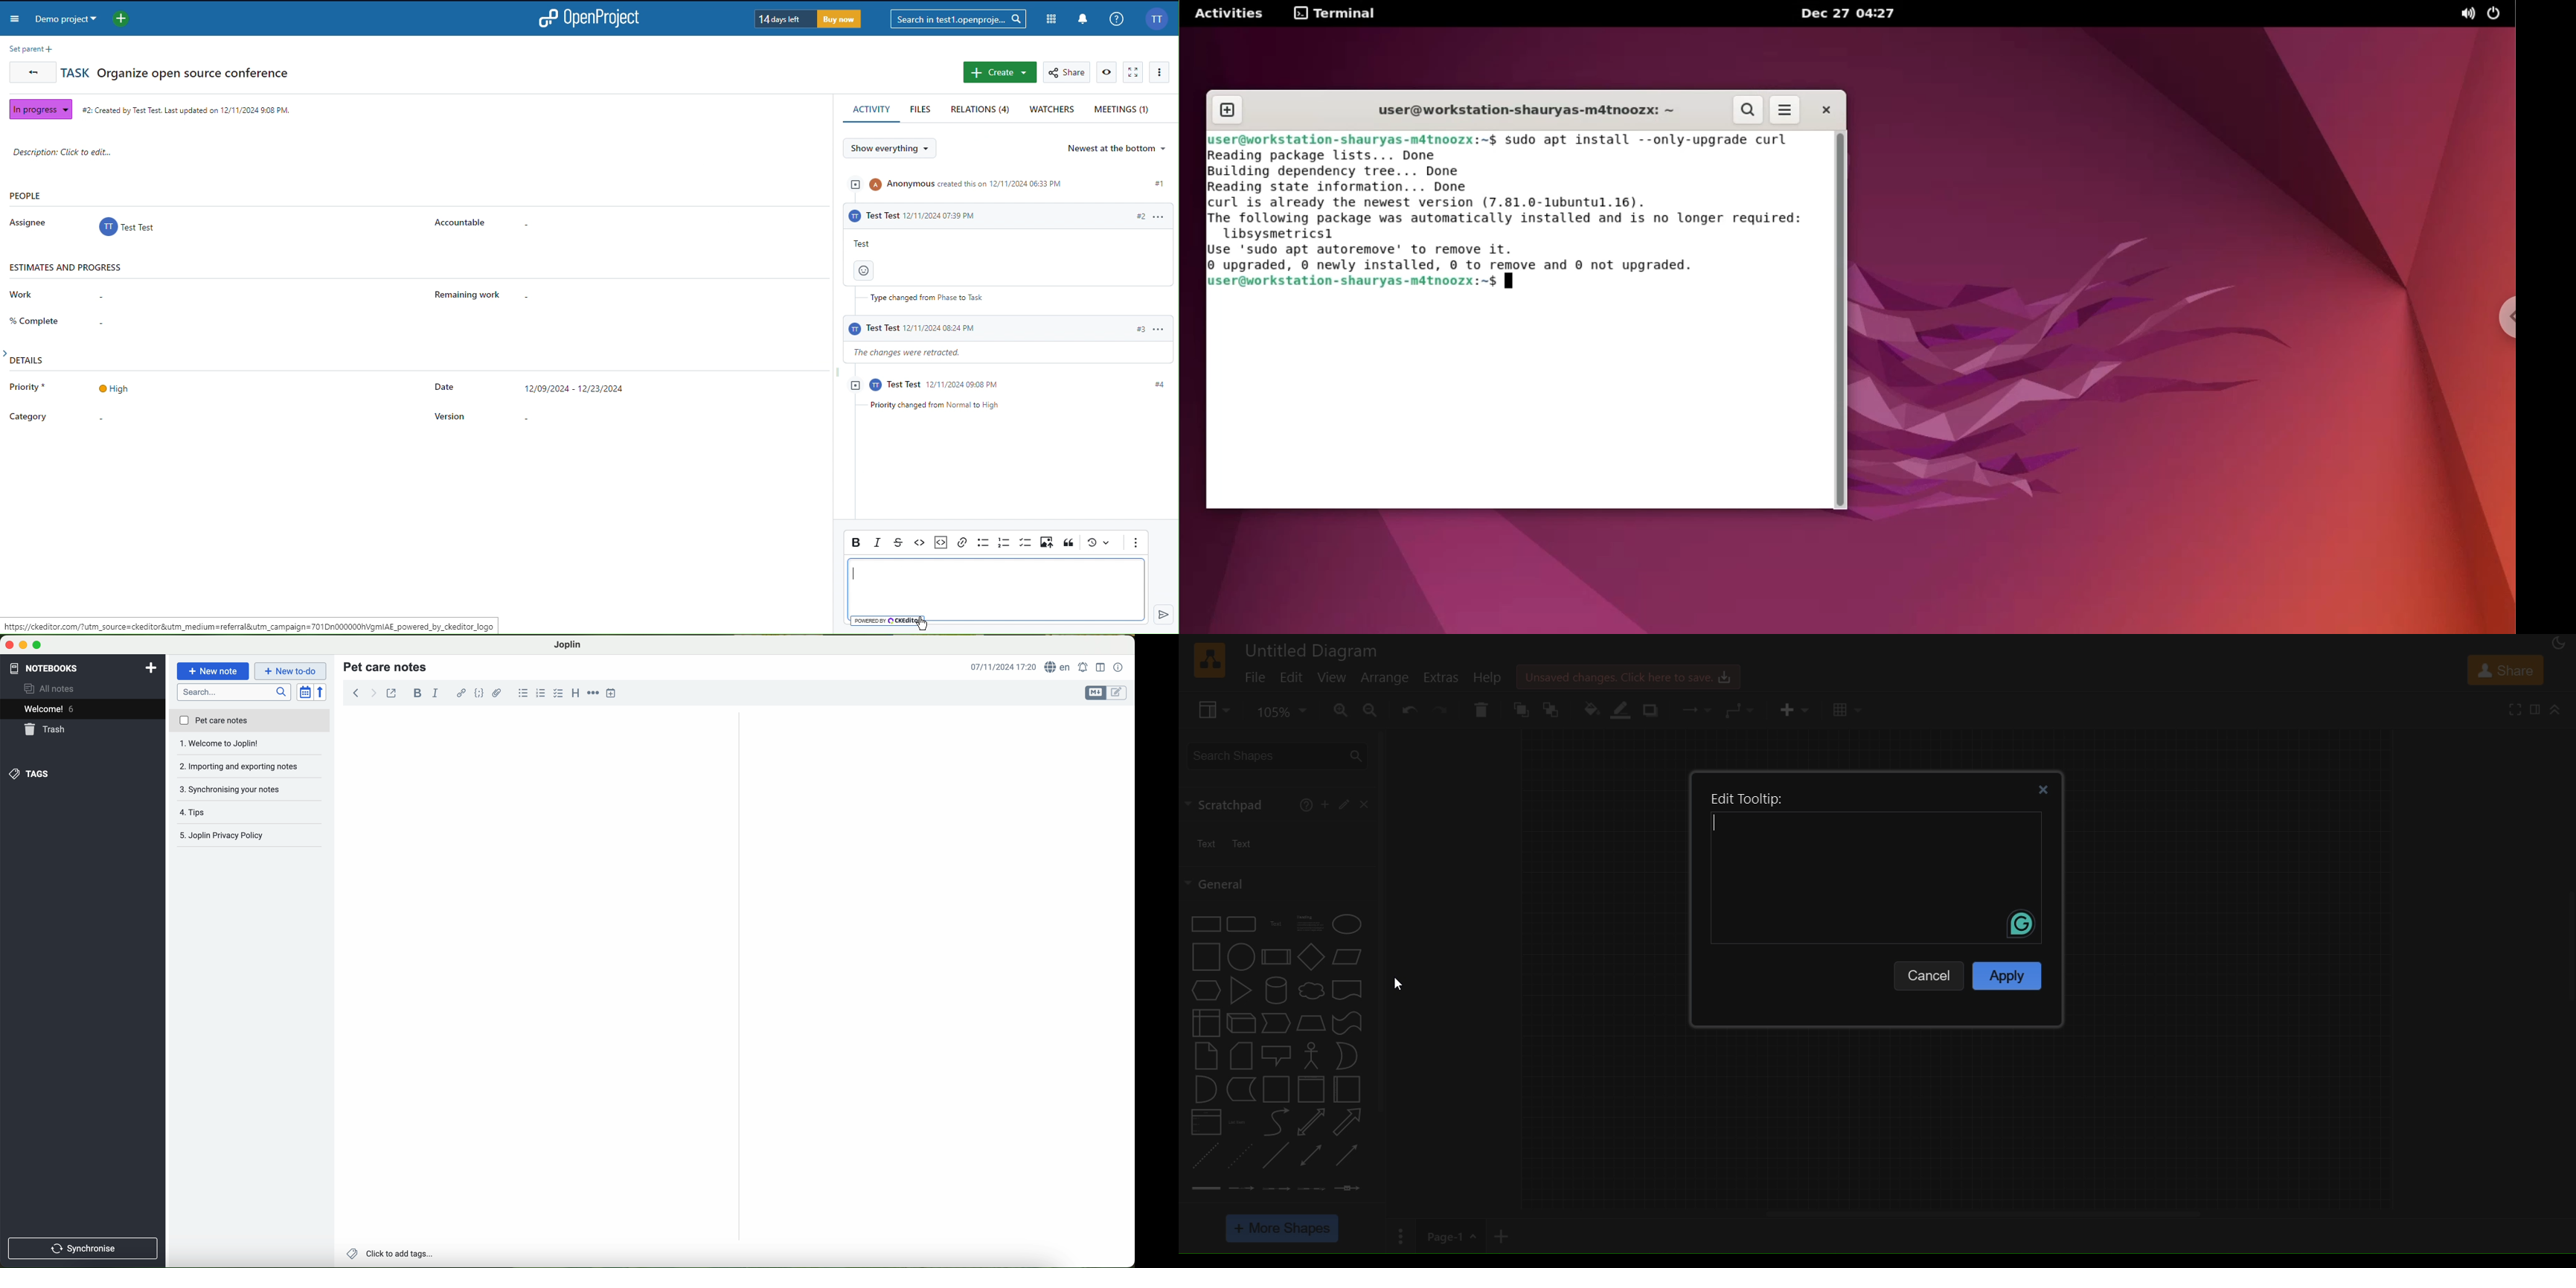  Describe the element at coordinates (1350, 990) in the screenshot. I see `document` at that location.